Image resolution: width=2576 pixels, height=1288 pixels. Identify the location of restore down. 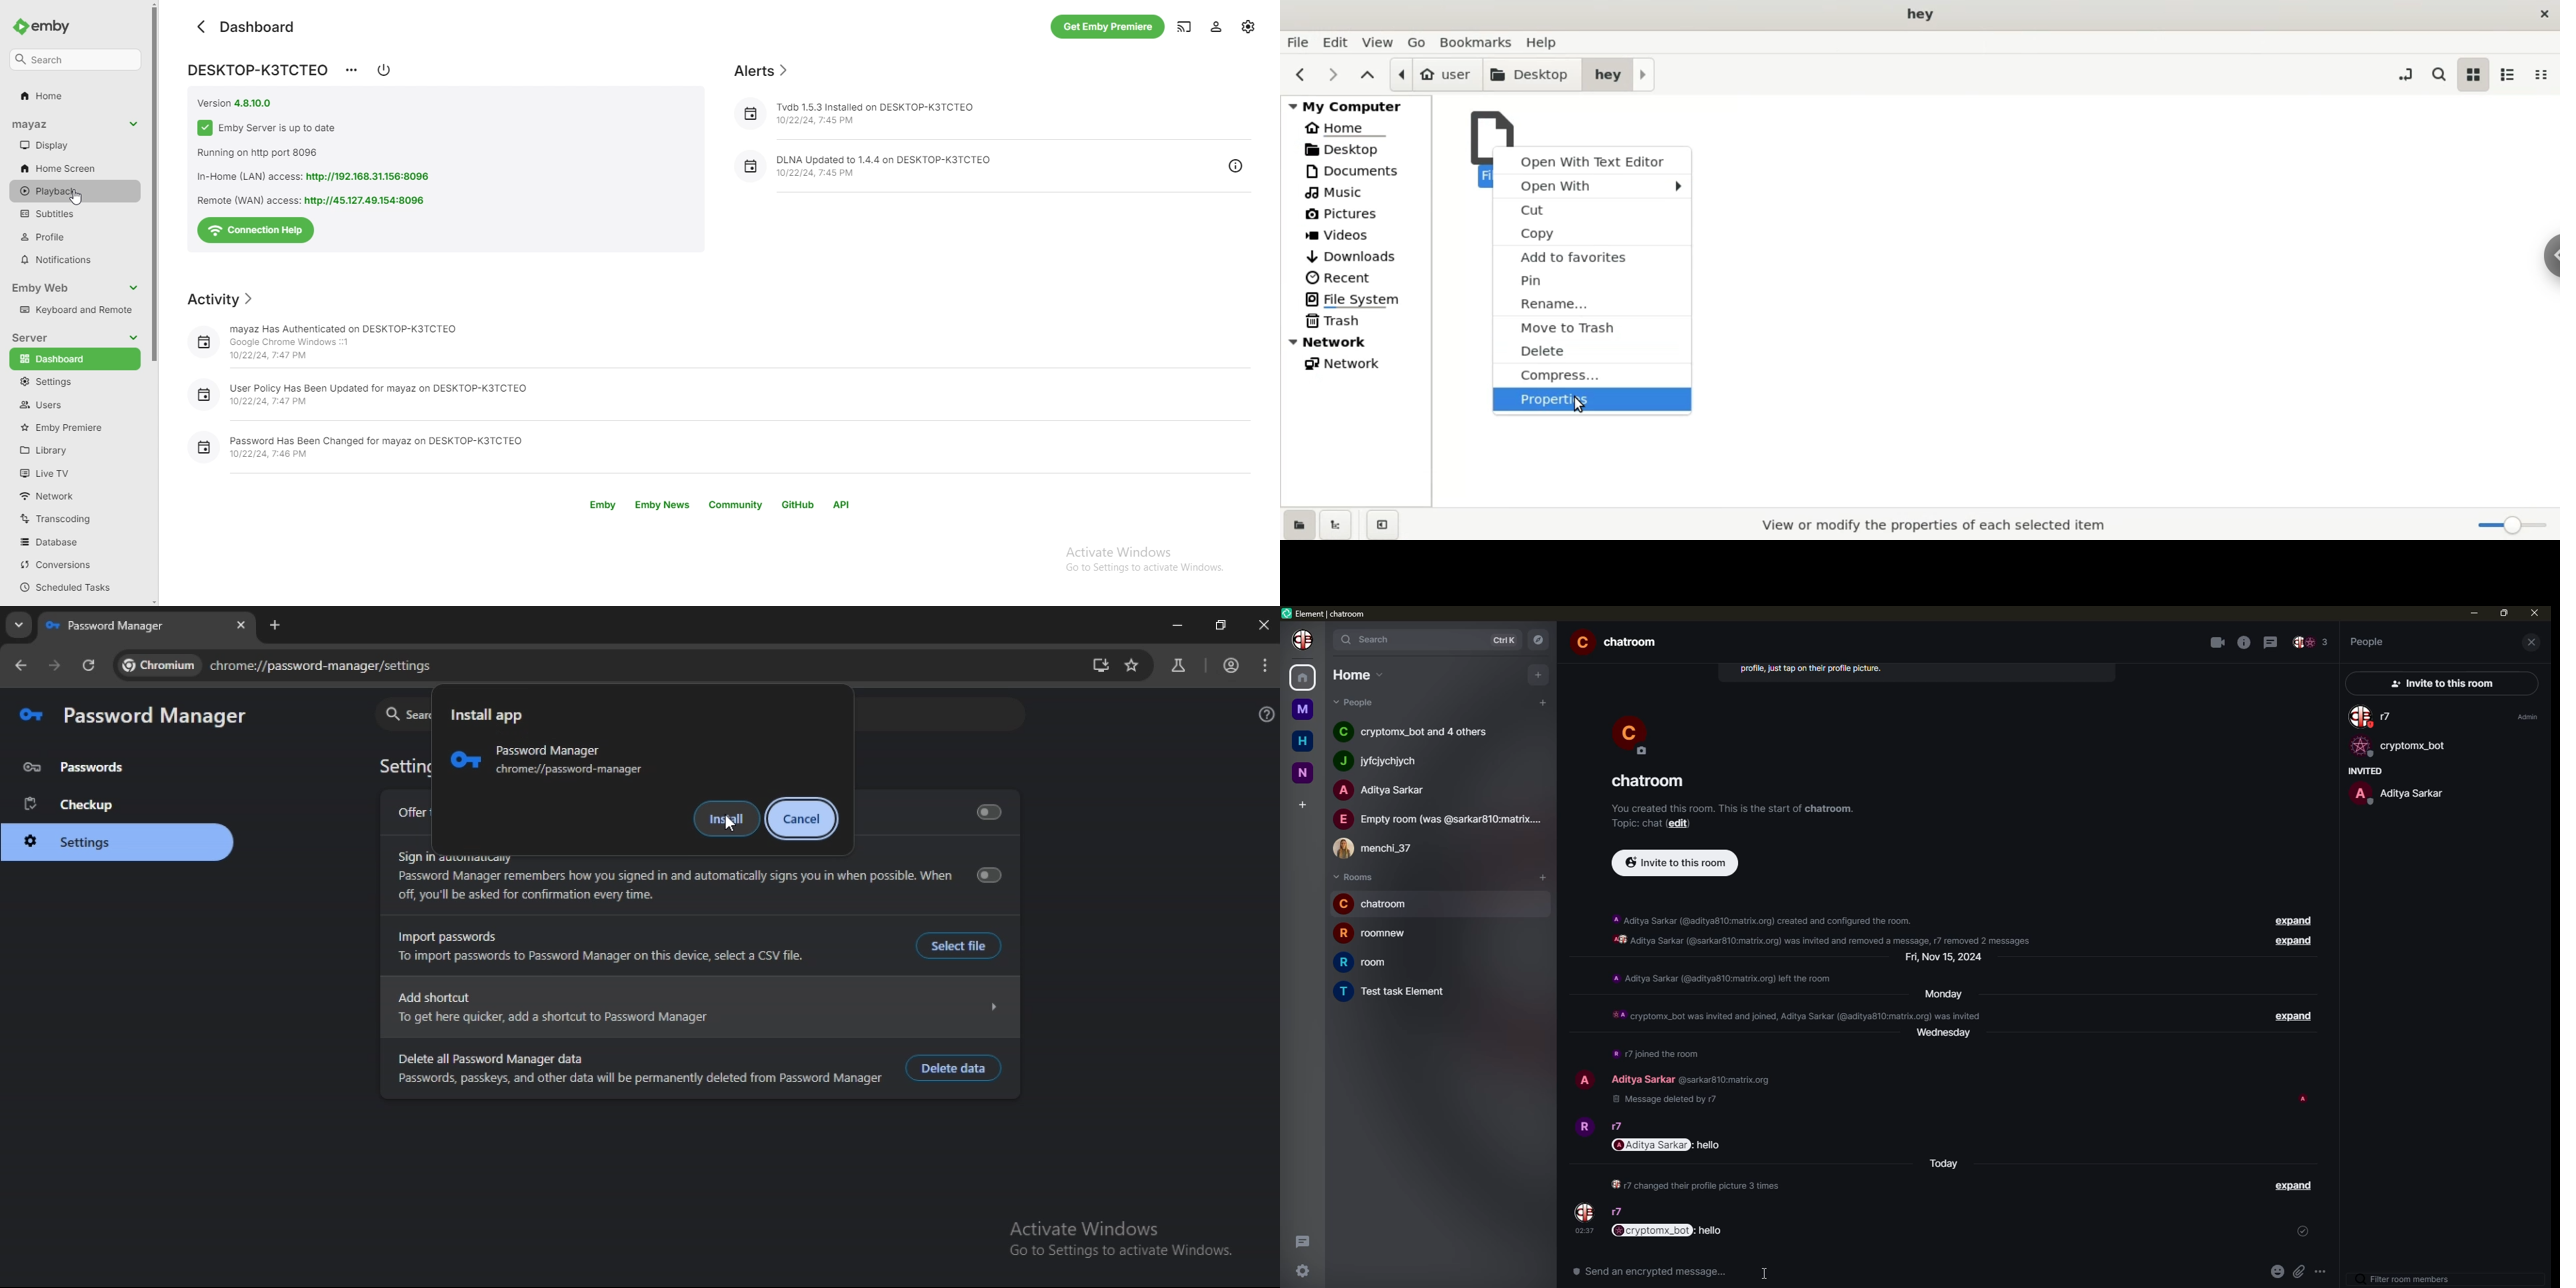
(1218, 625).